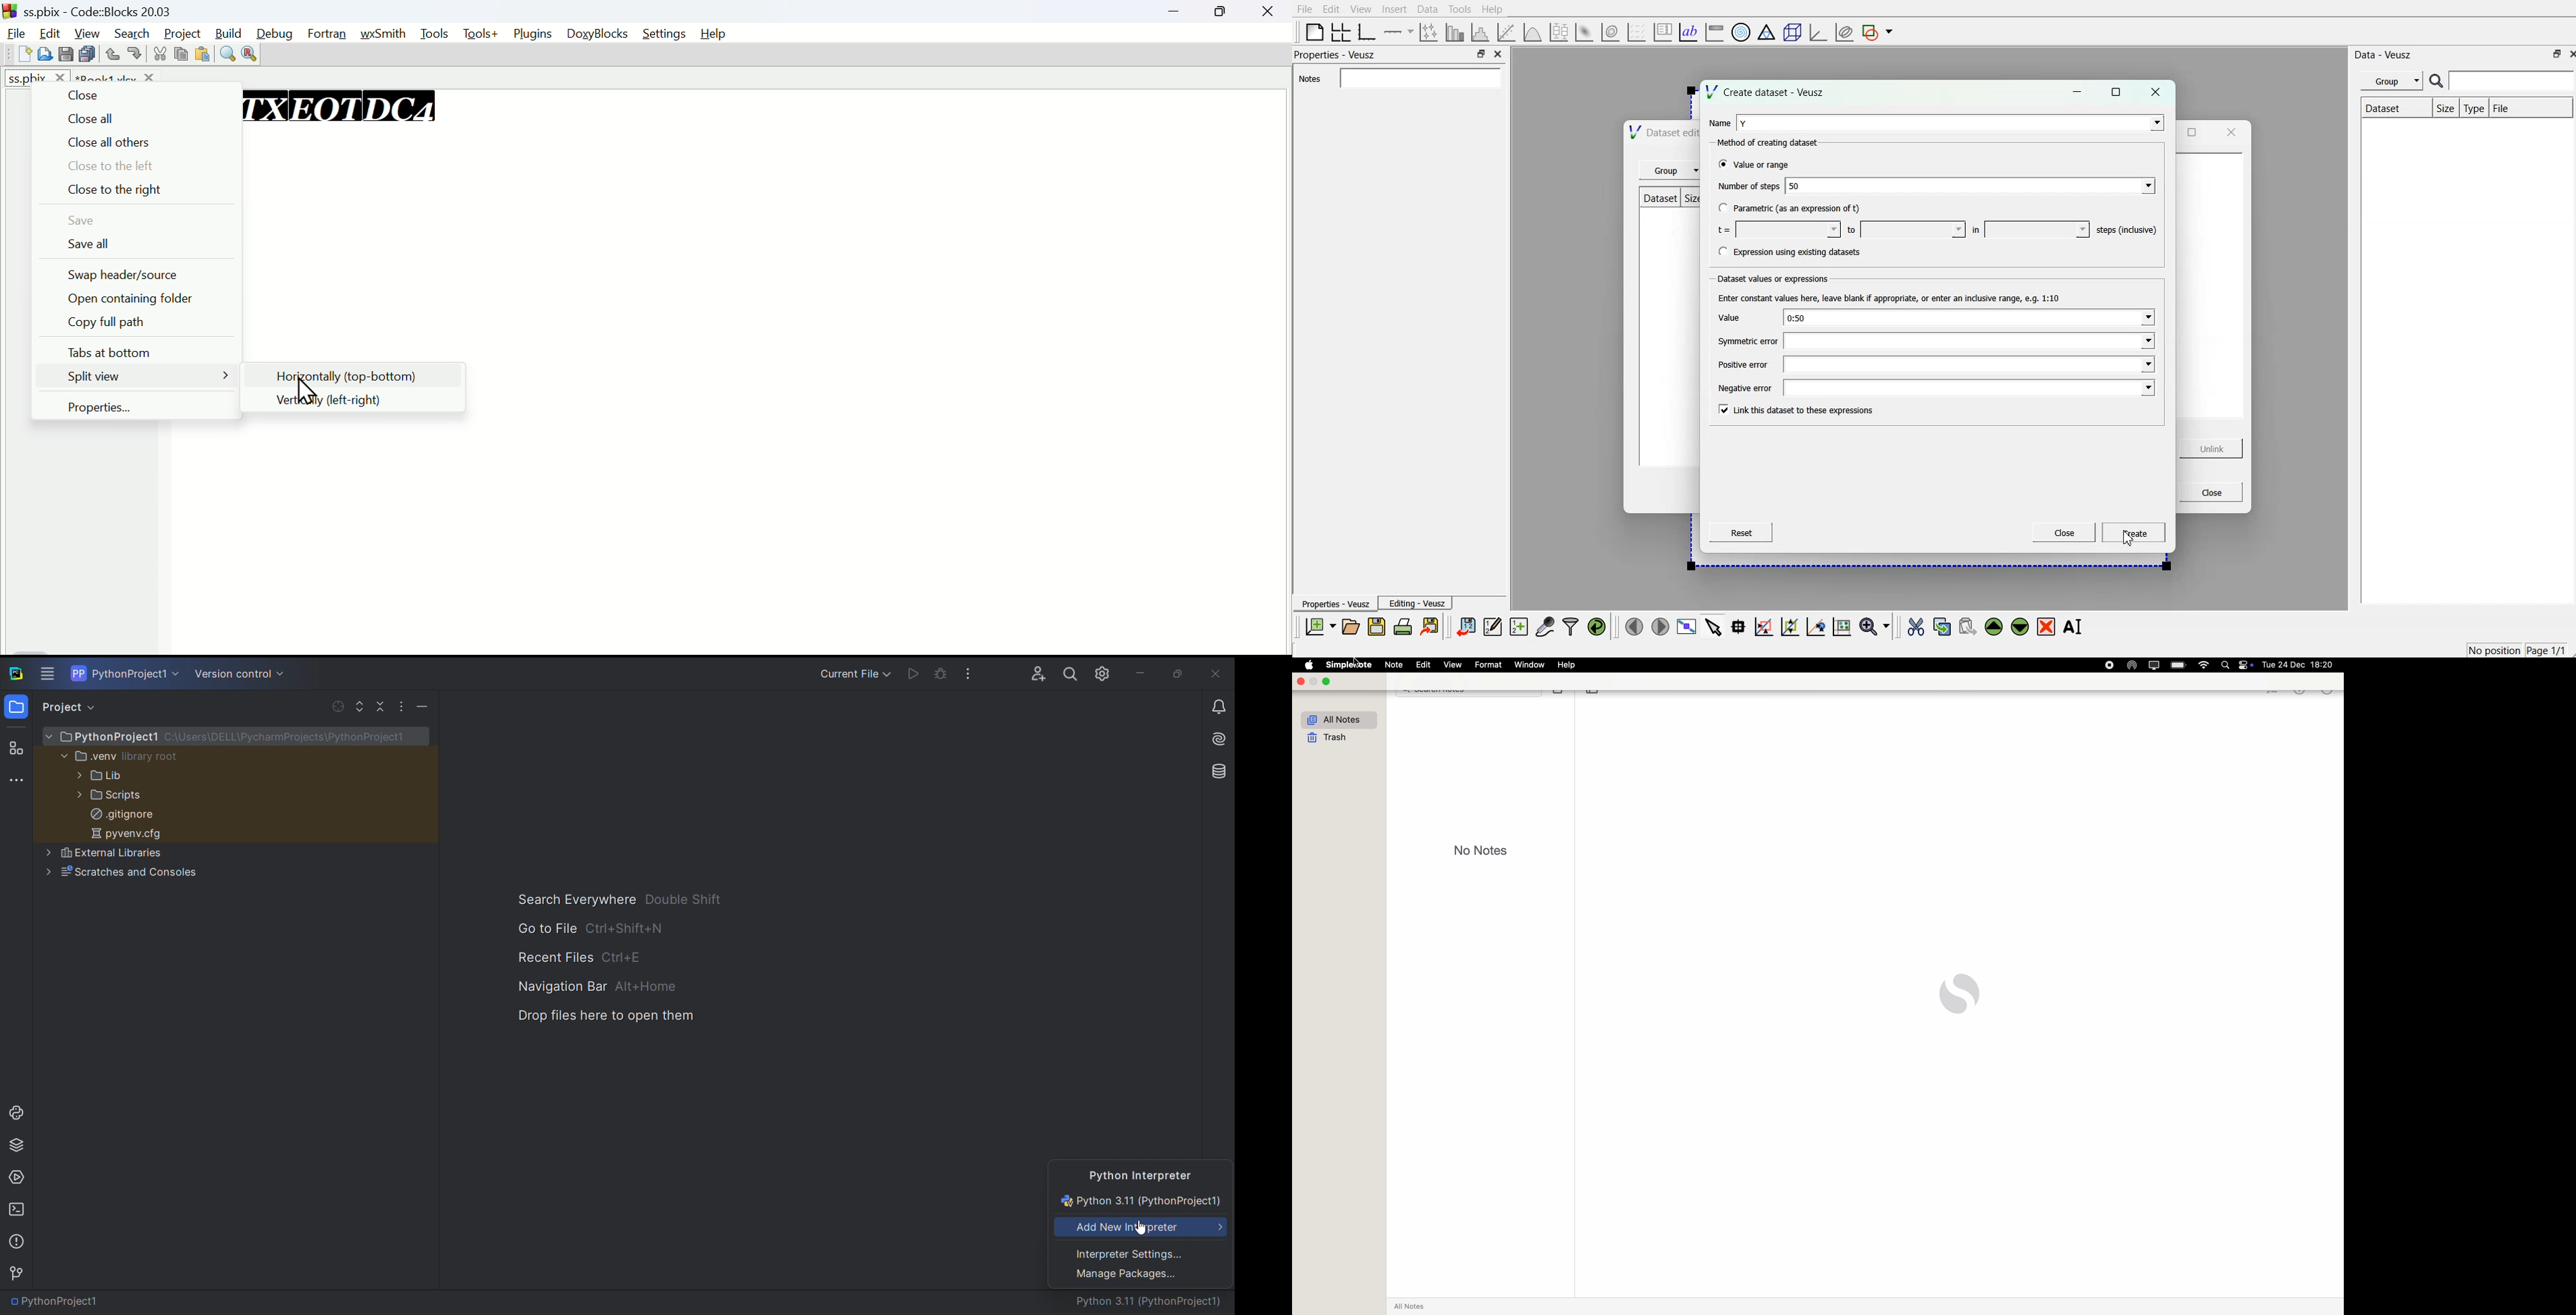  What do you see at coordinates (532, 34) in the screenshot?
I see `Plugins` at bounding box center [532, 34].